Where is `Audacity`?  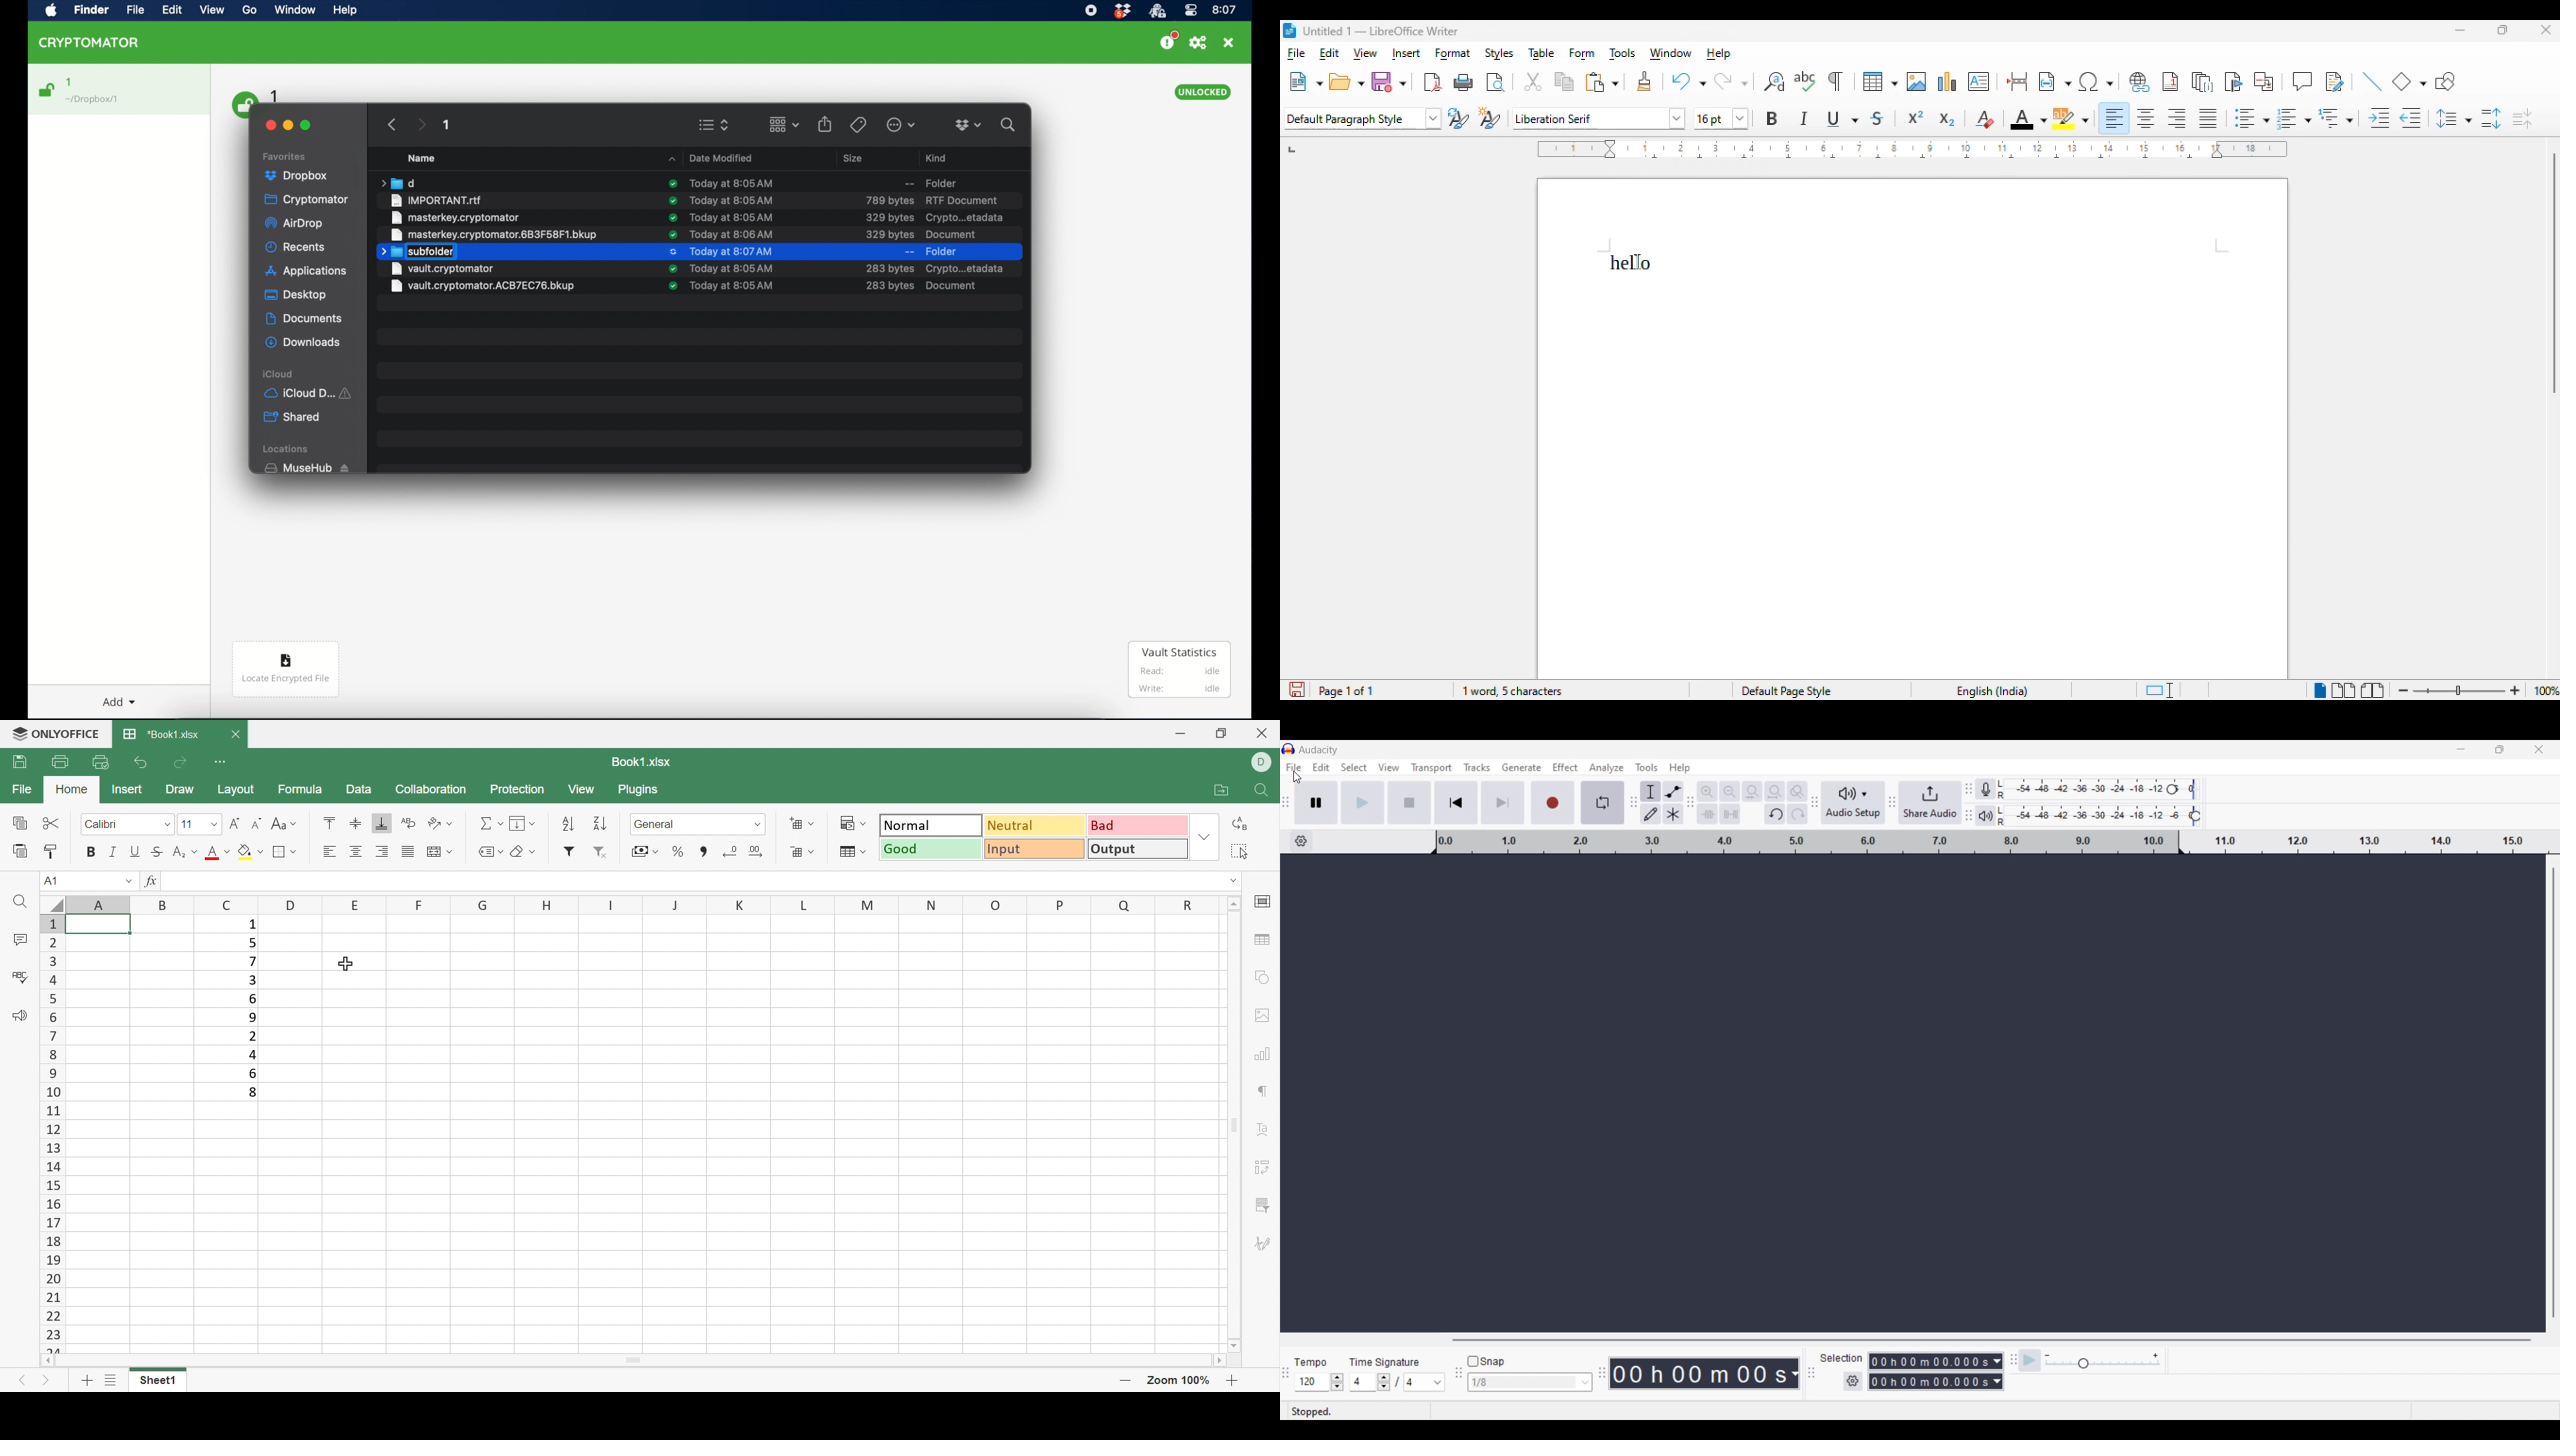
Audacity is located at coordinates (1320, 749).